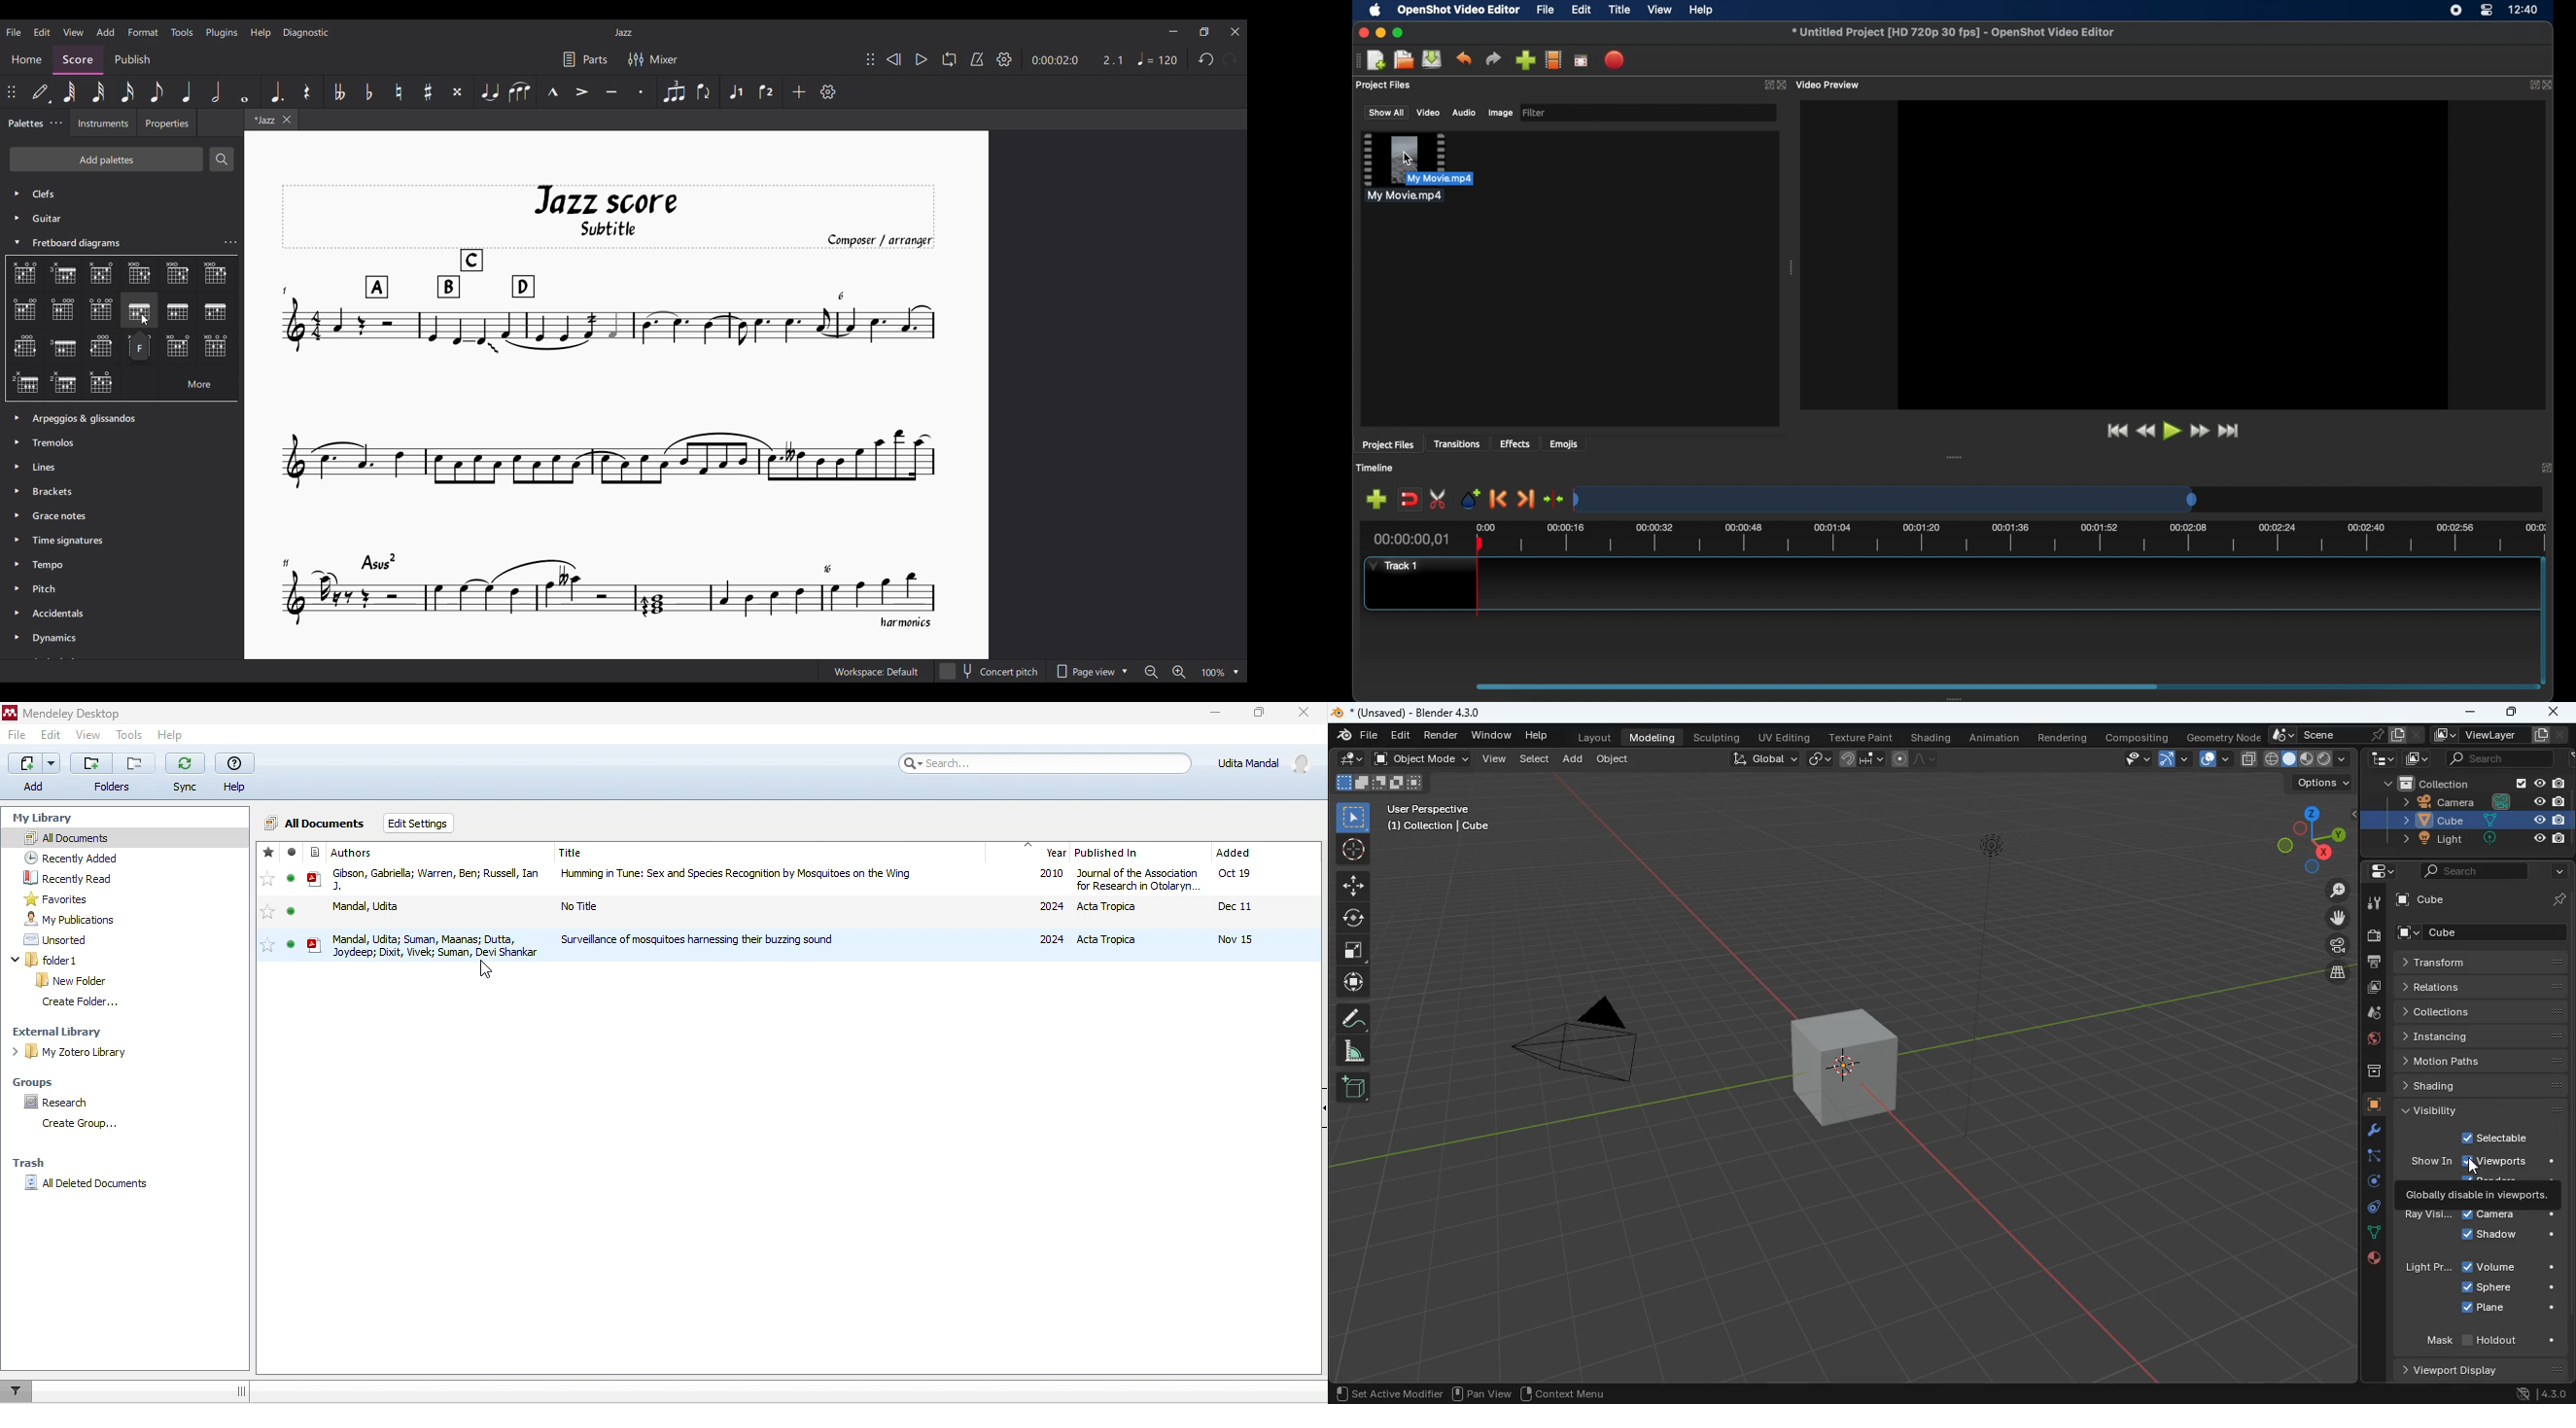 The width and height of the screenshot is (2576, 1428). What do you see at coordinates (1792, 269) in the screenshot?
I see `drag handle` at bounding box center [1792, 269].